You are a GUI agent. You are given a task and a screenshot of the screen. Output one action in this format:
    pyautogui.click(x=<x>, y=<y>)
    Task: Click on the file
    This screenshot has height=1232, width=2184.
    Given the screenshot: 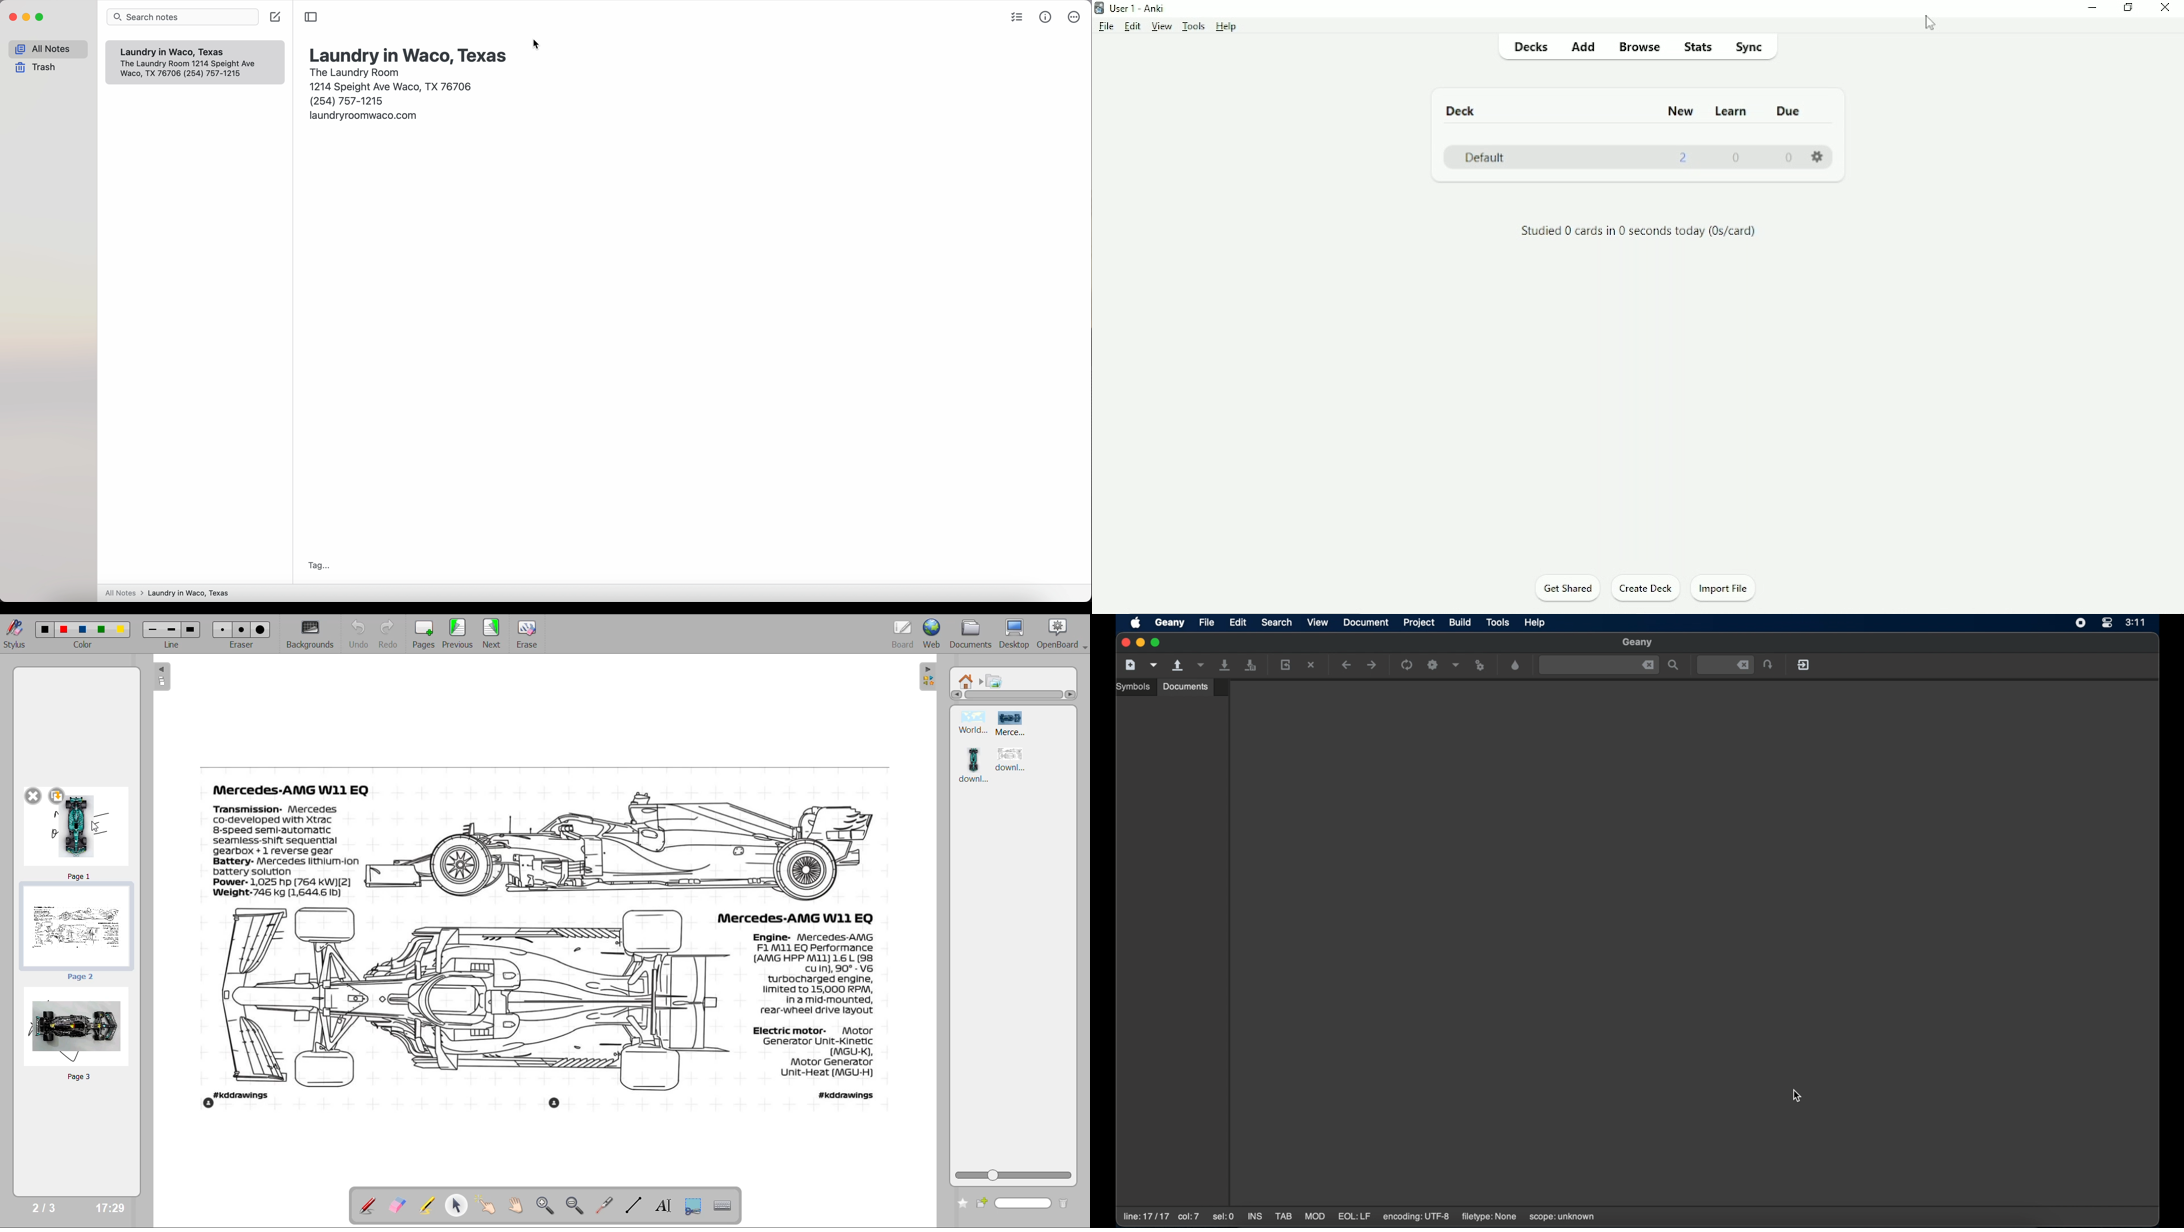 What is the action you would take?
    pyautogui.click(x=1207, y=622)
    